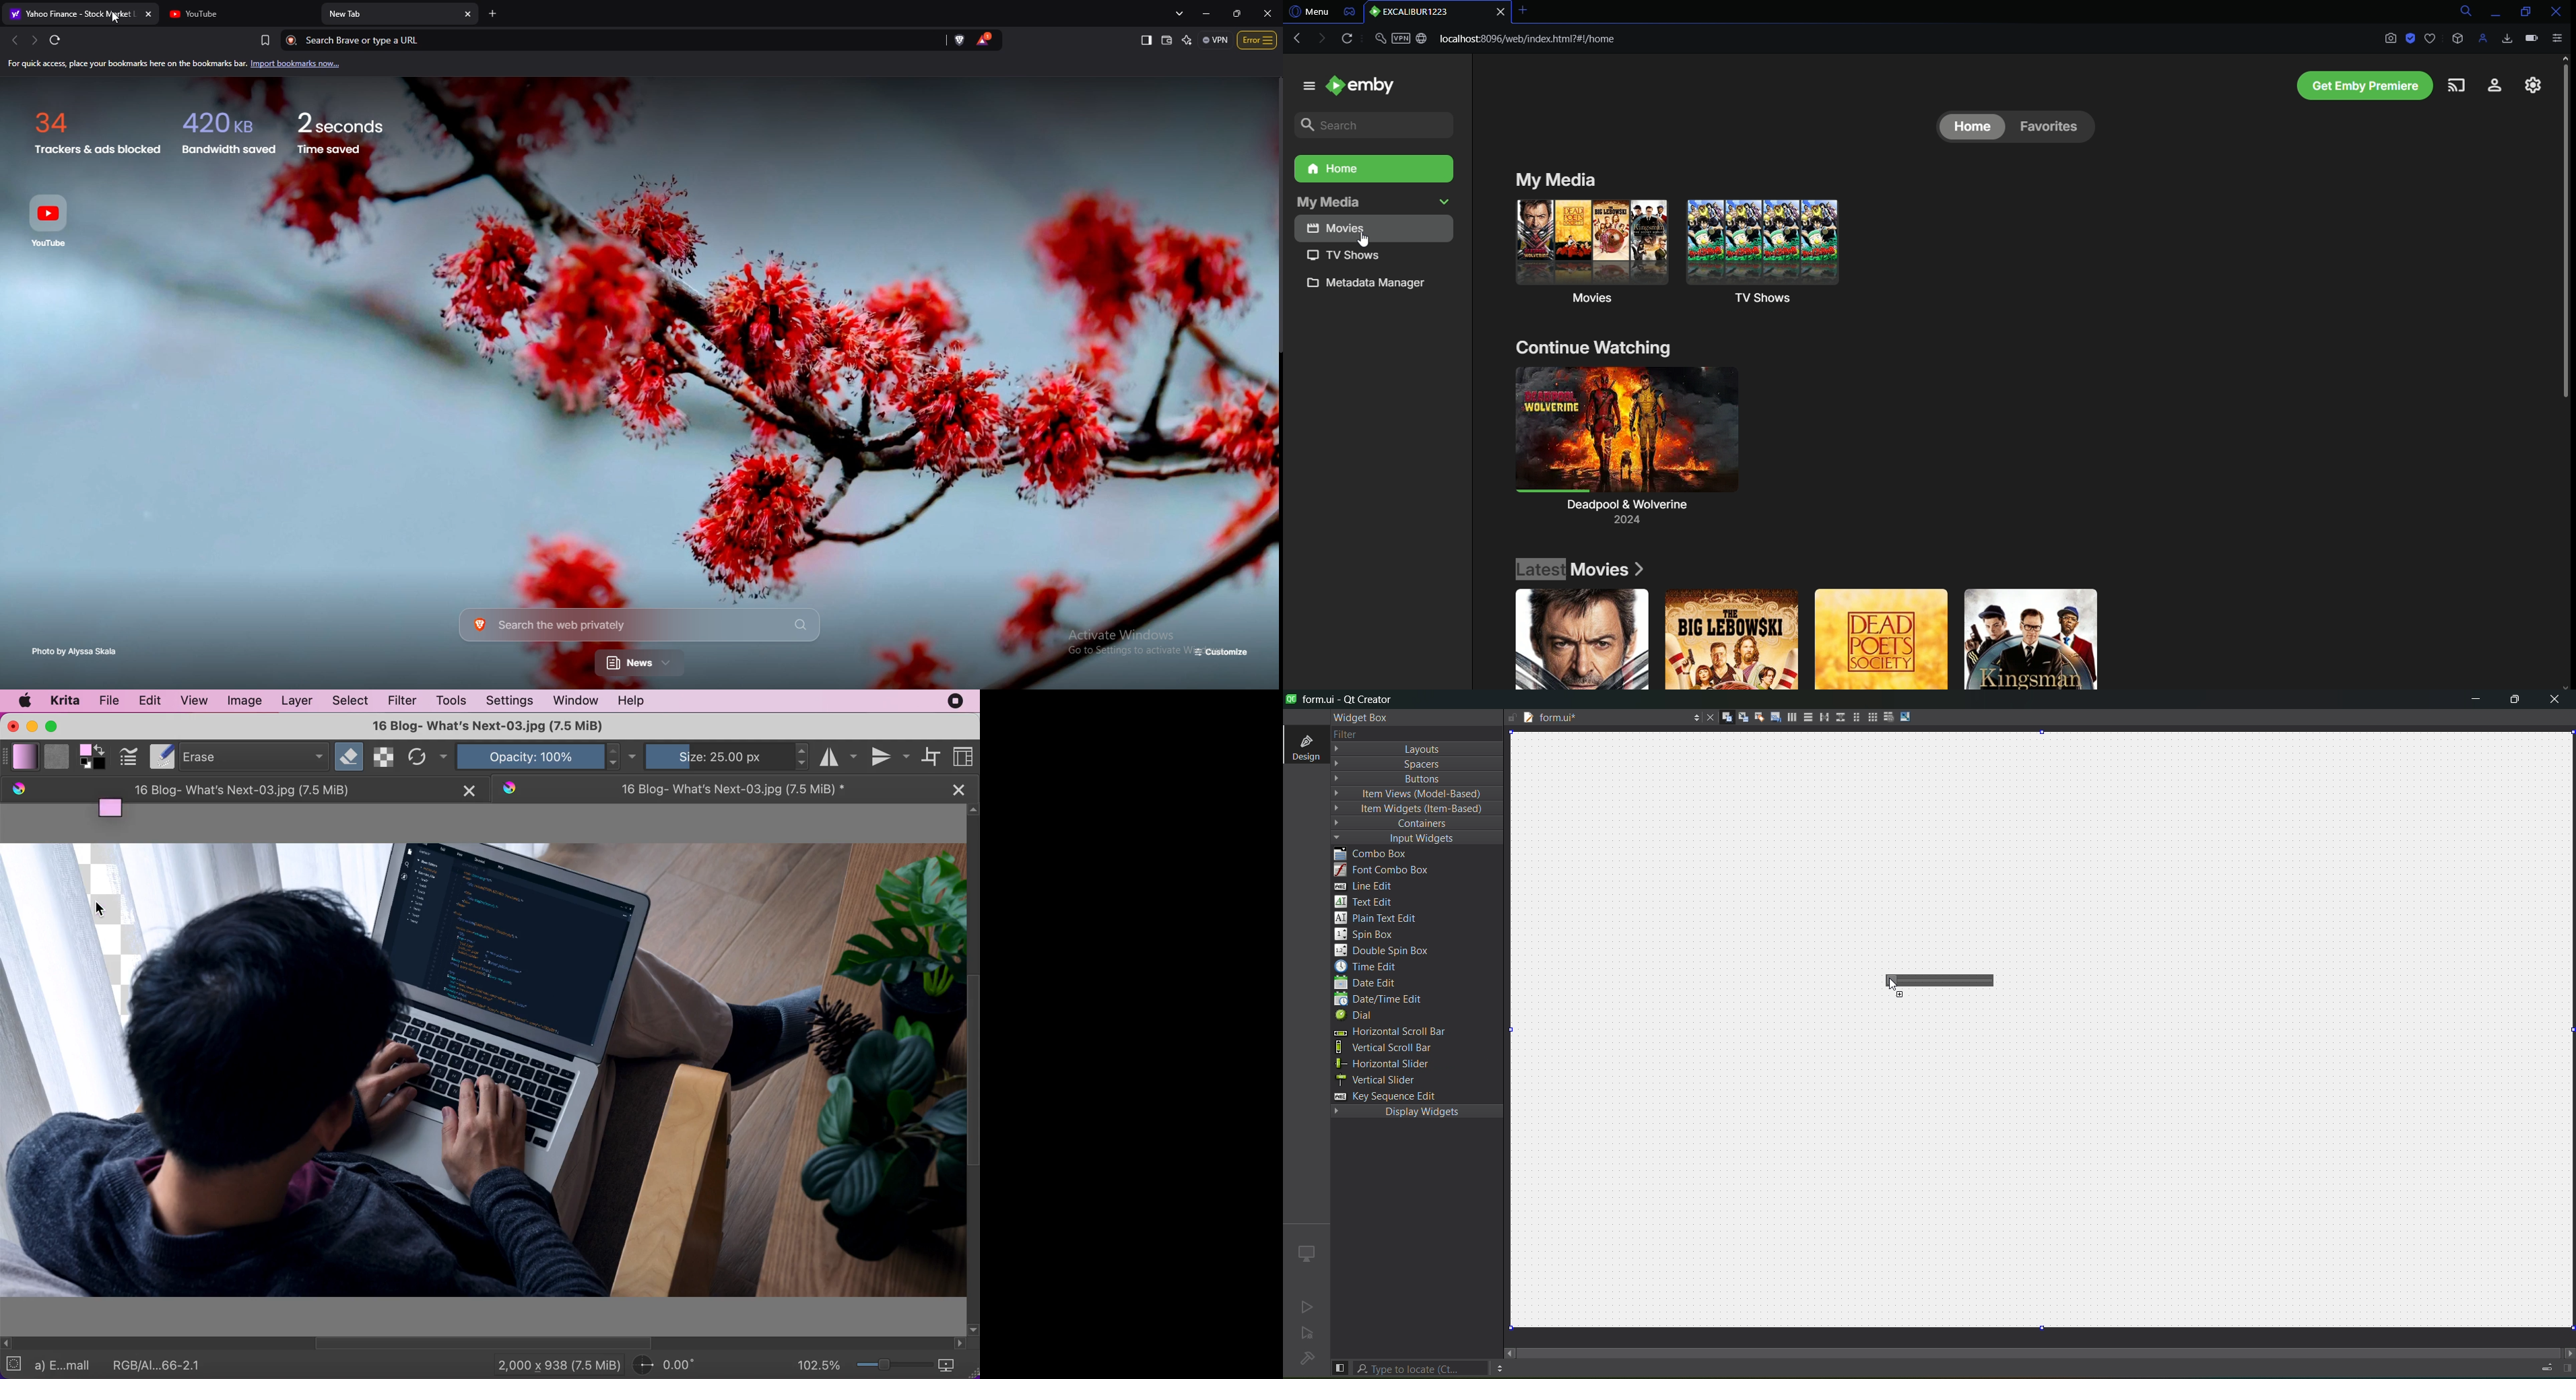 This screenshot has height=1400, width=2576. What do you see at coordinates (1411, 809) in the screenshot?
I see `item widget` at bounding box center [1411, 809].